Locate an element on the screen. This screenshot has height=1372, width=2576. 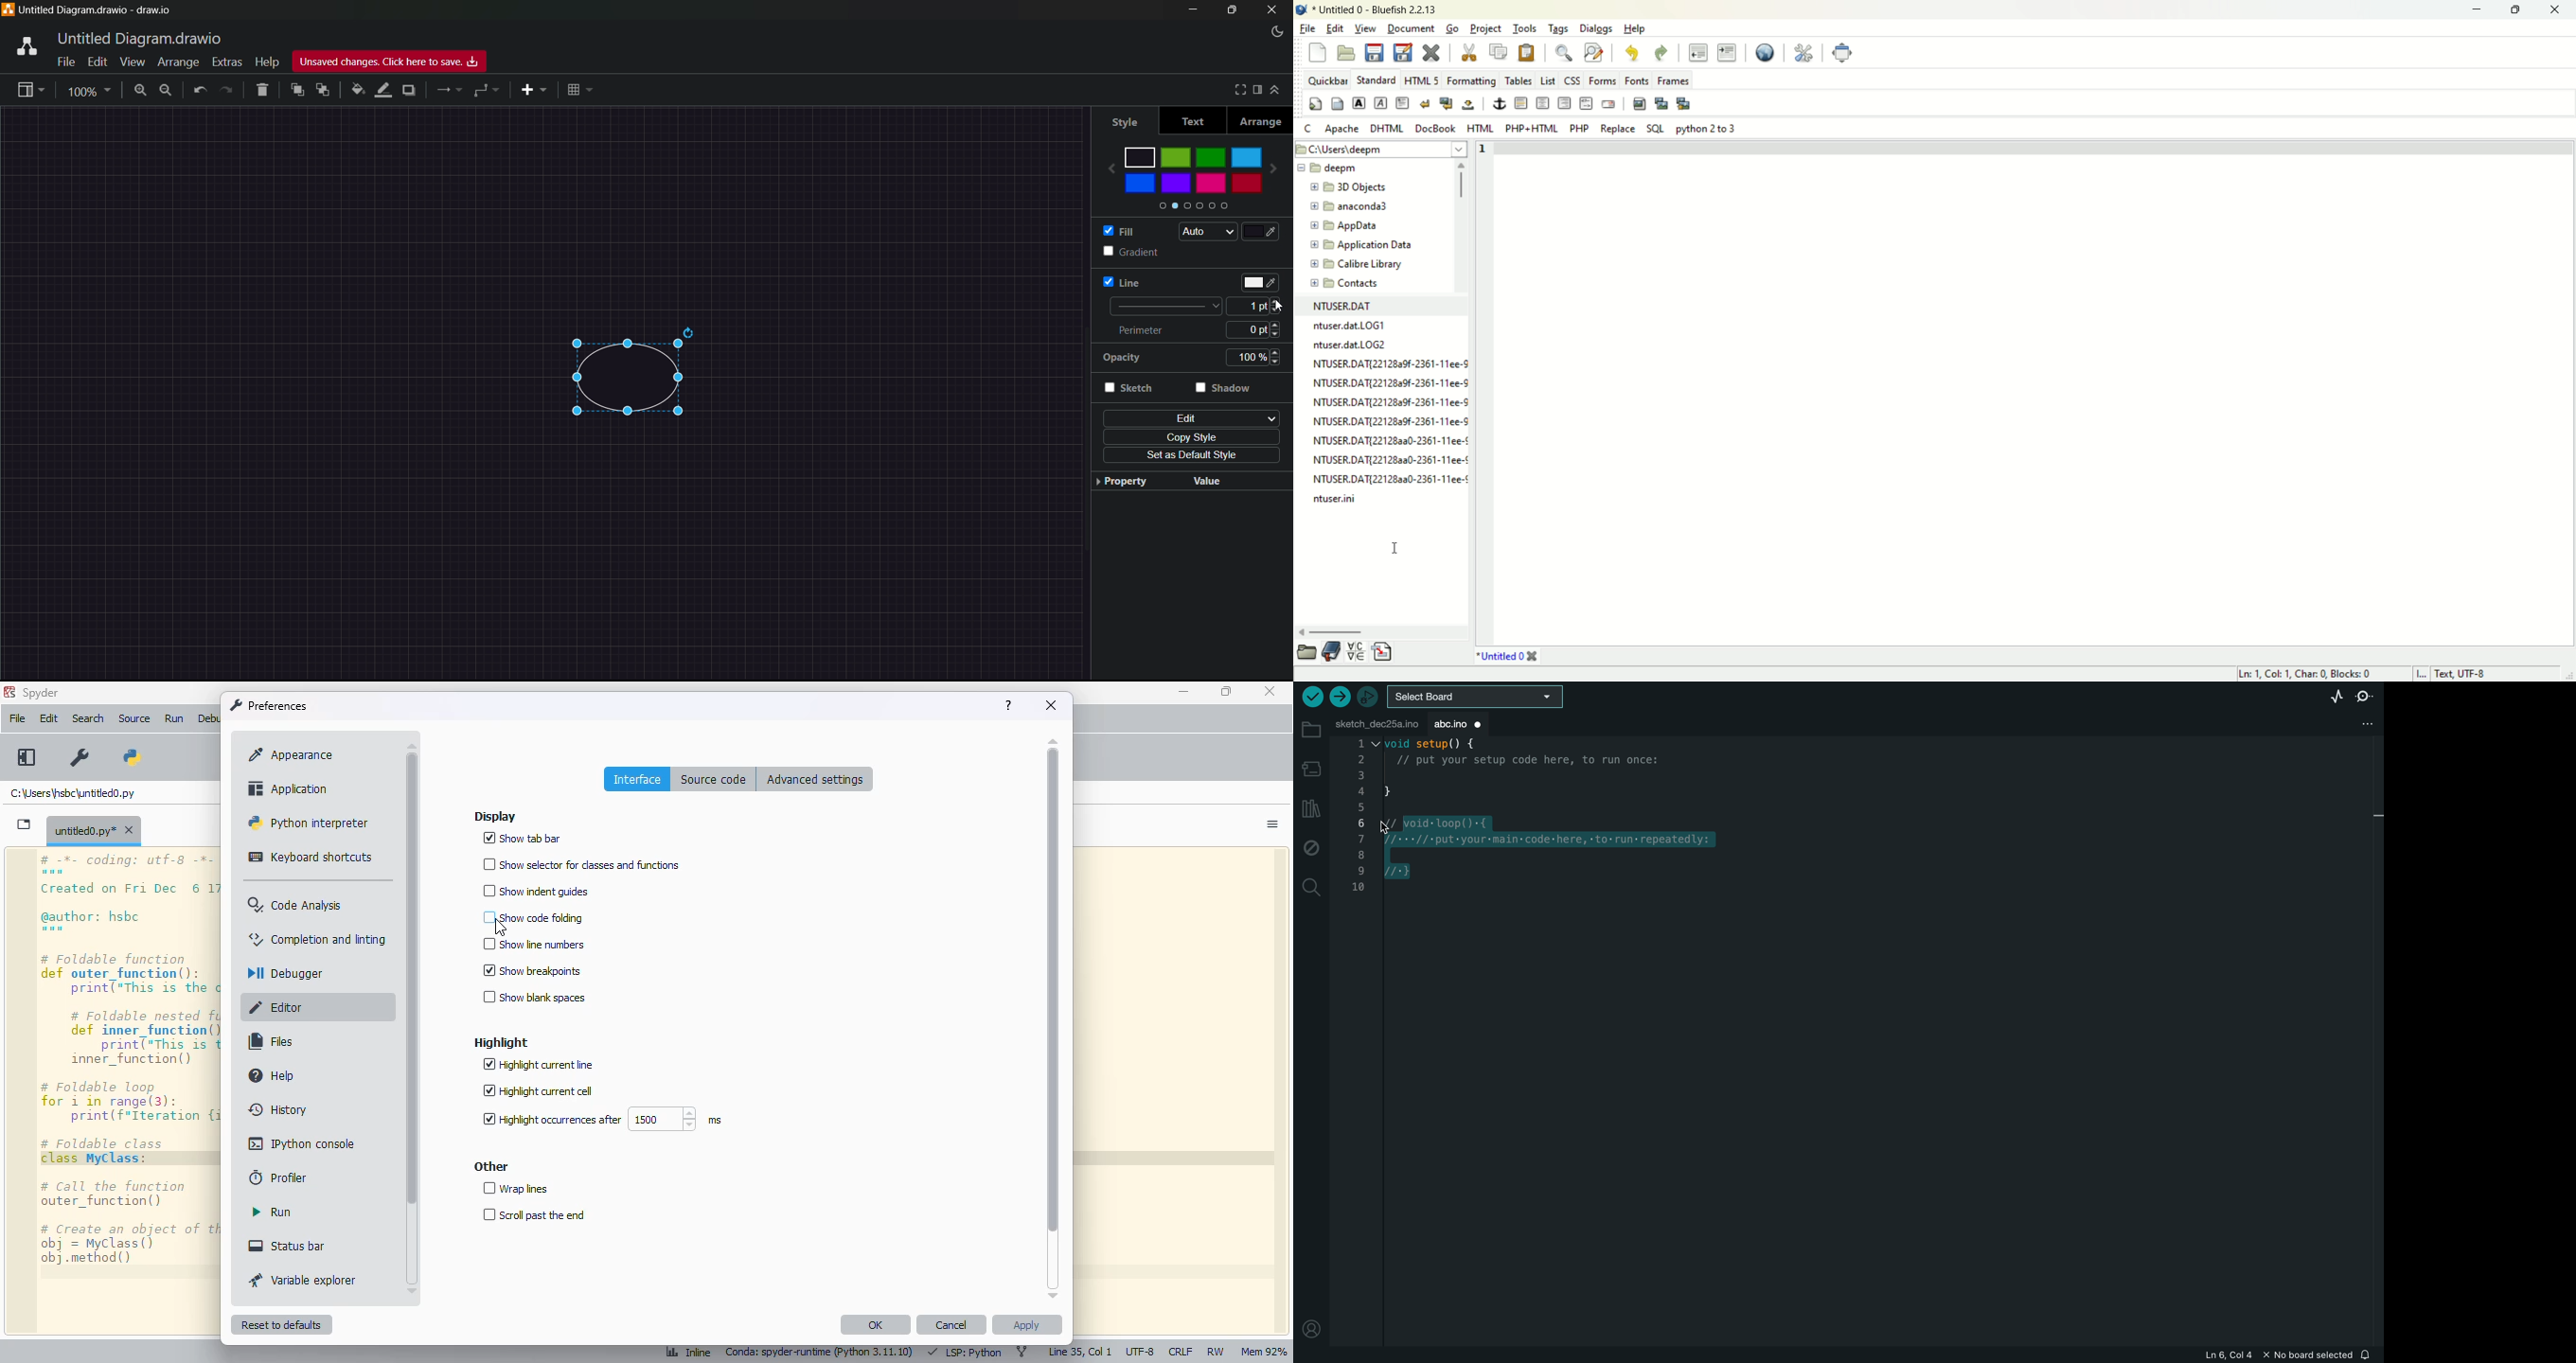
opacity is located at coordinates (1138, 358).